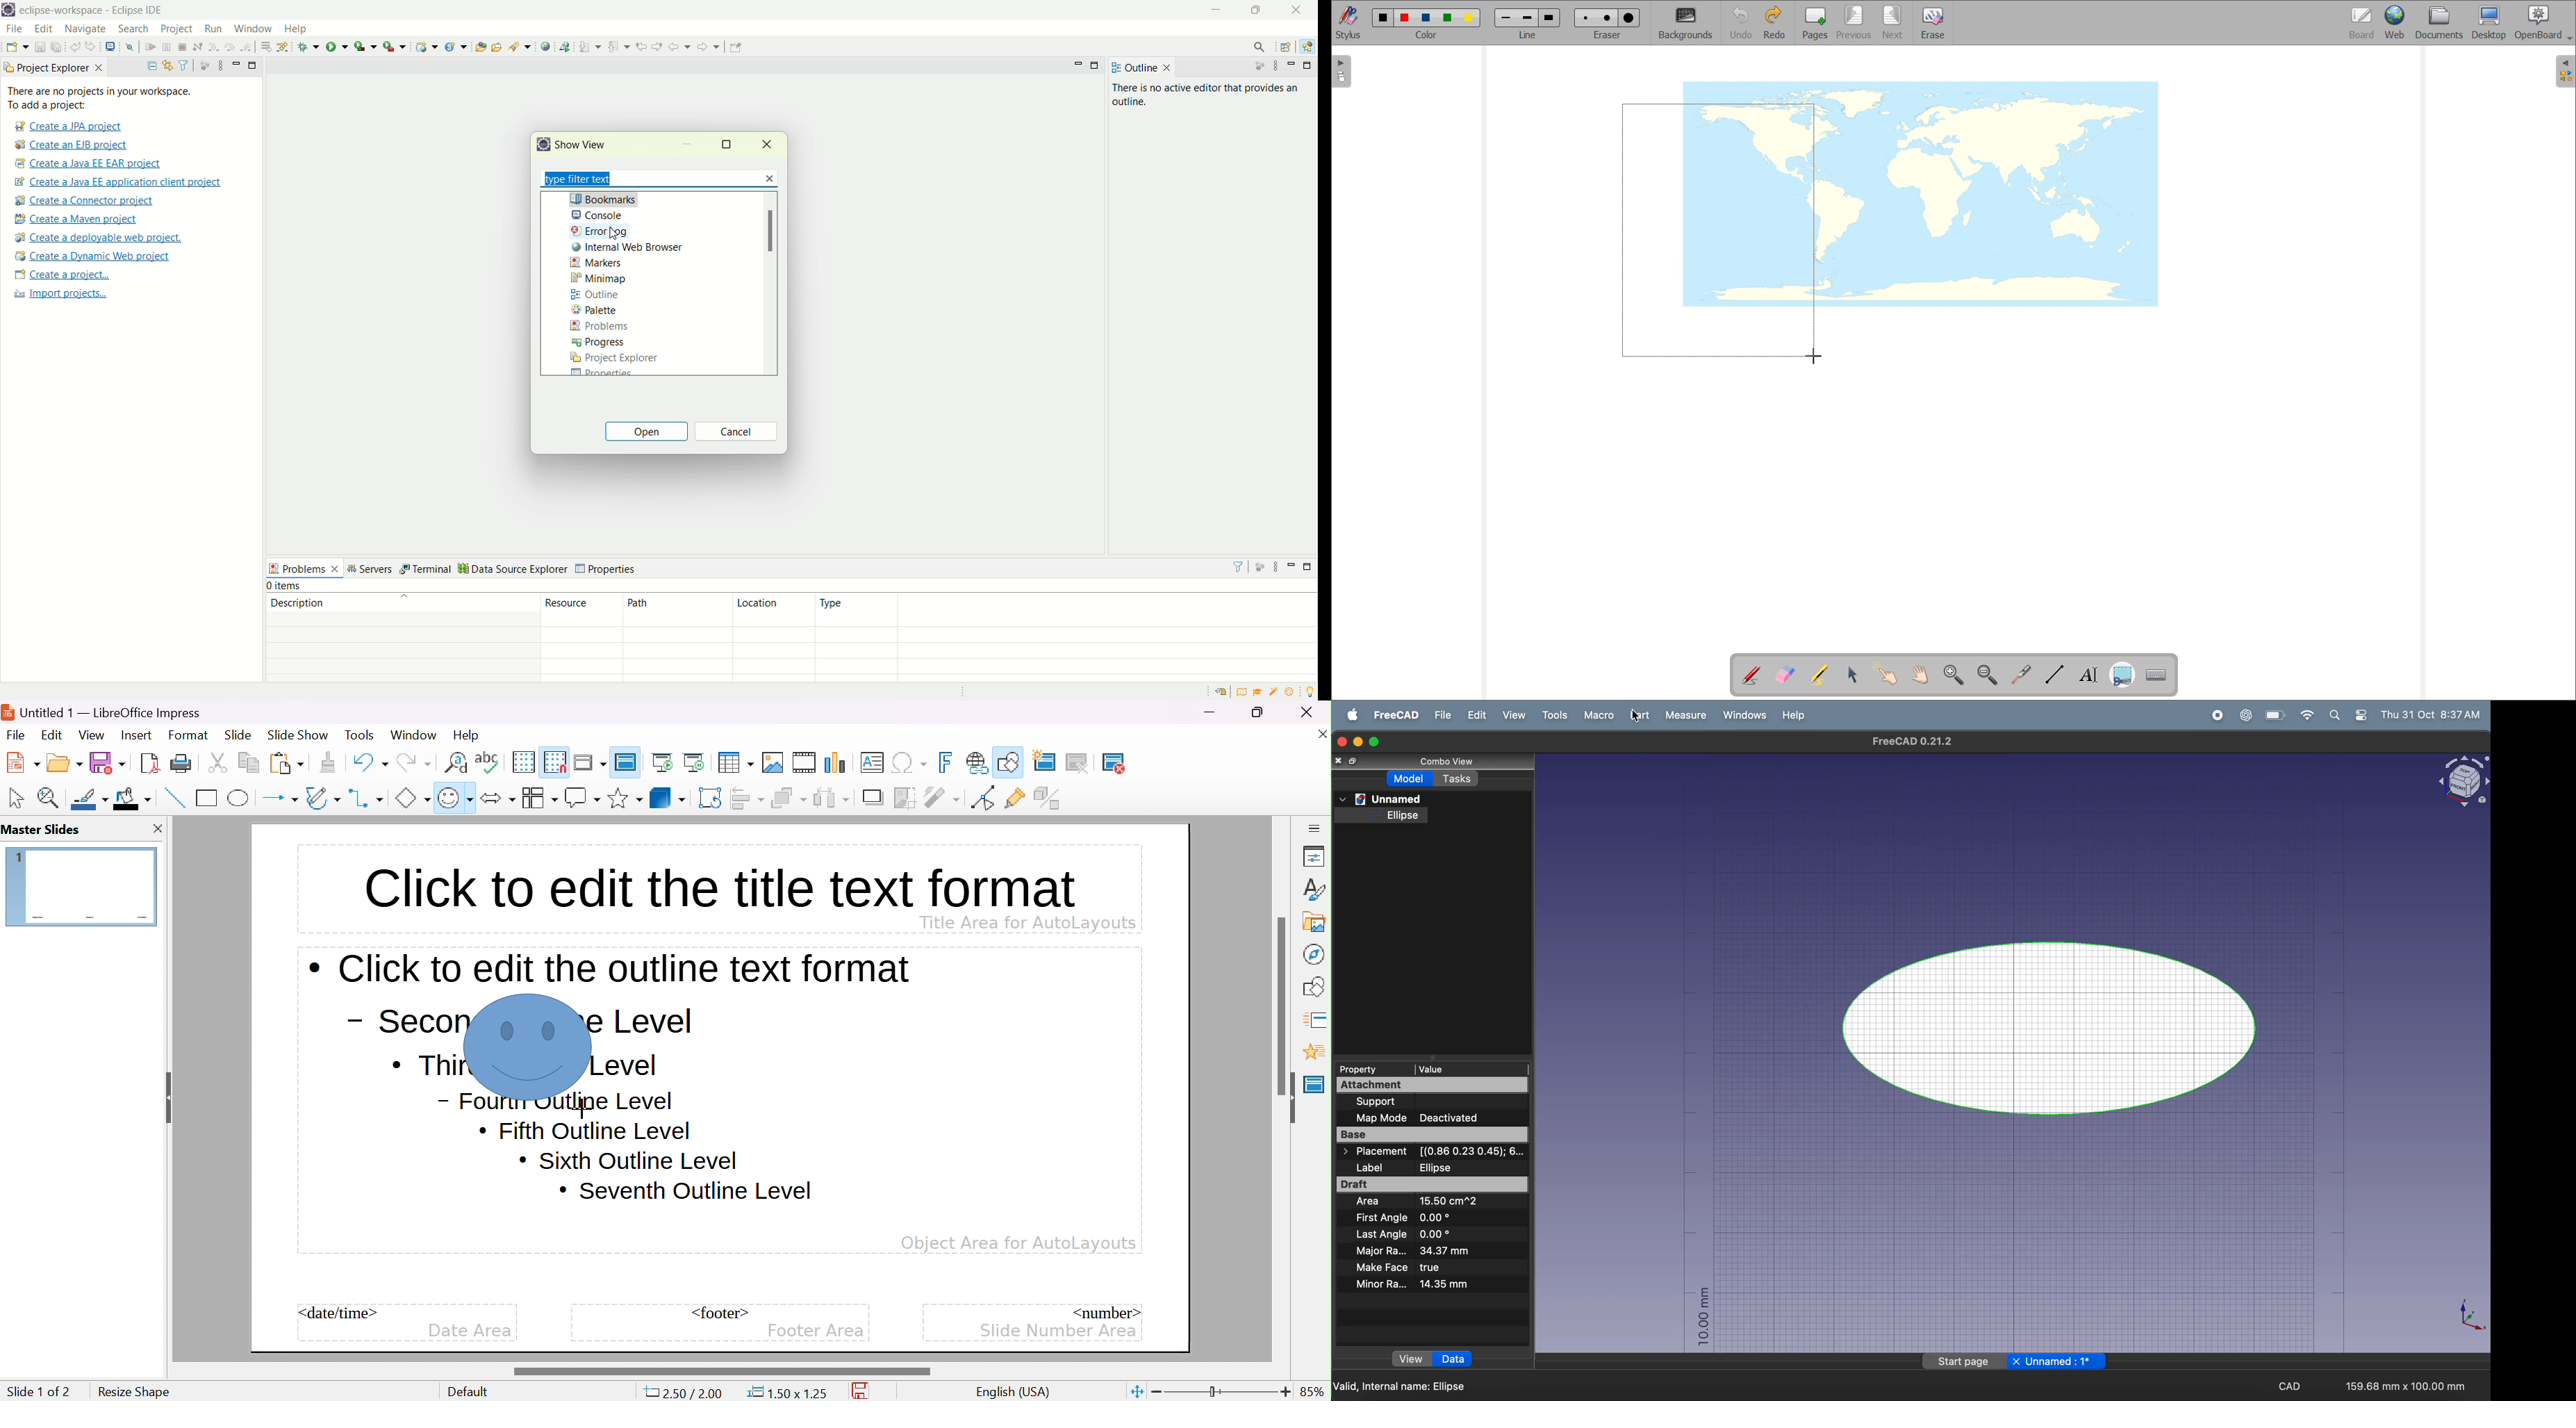  I want to click on errror log, so click(601, 232).